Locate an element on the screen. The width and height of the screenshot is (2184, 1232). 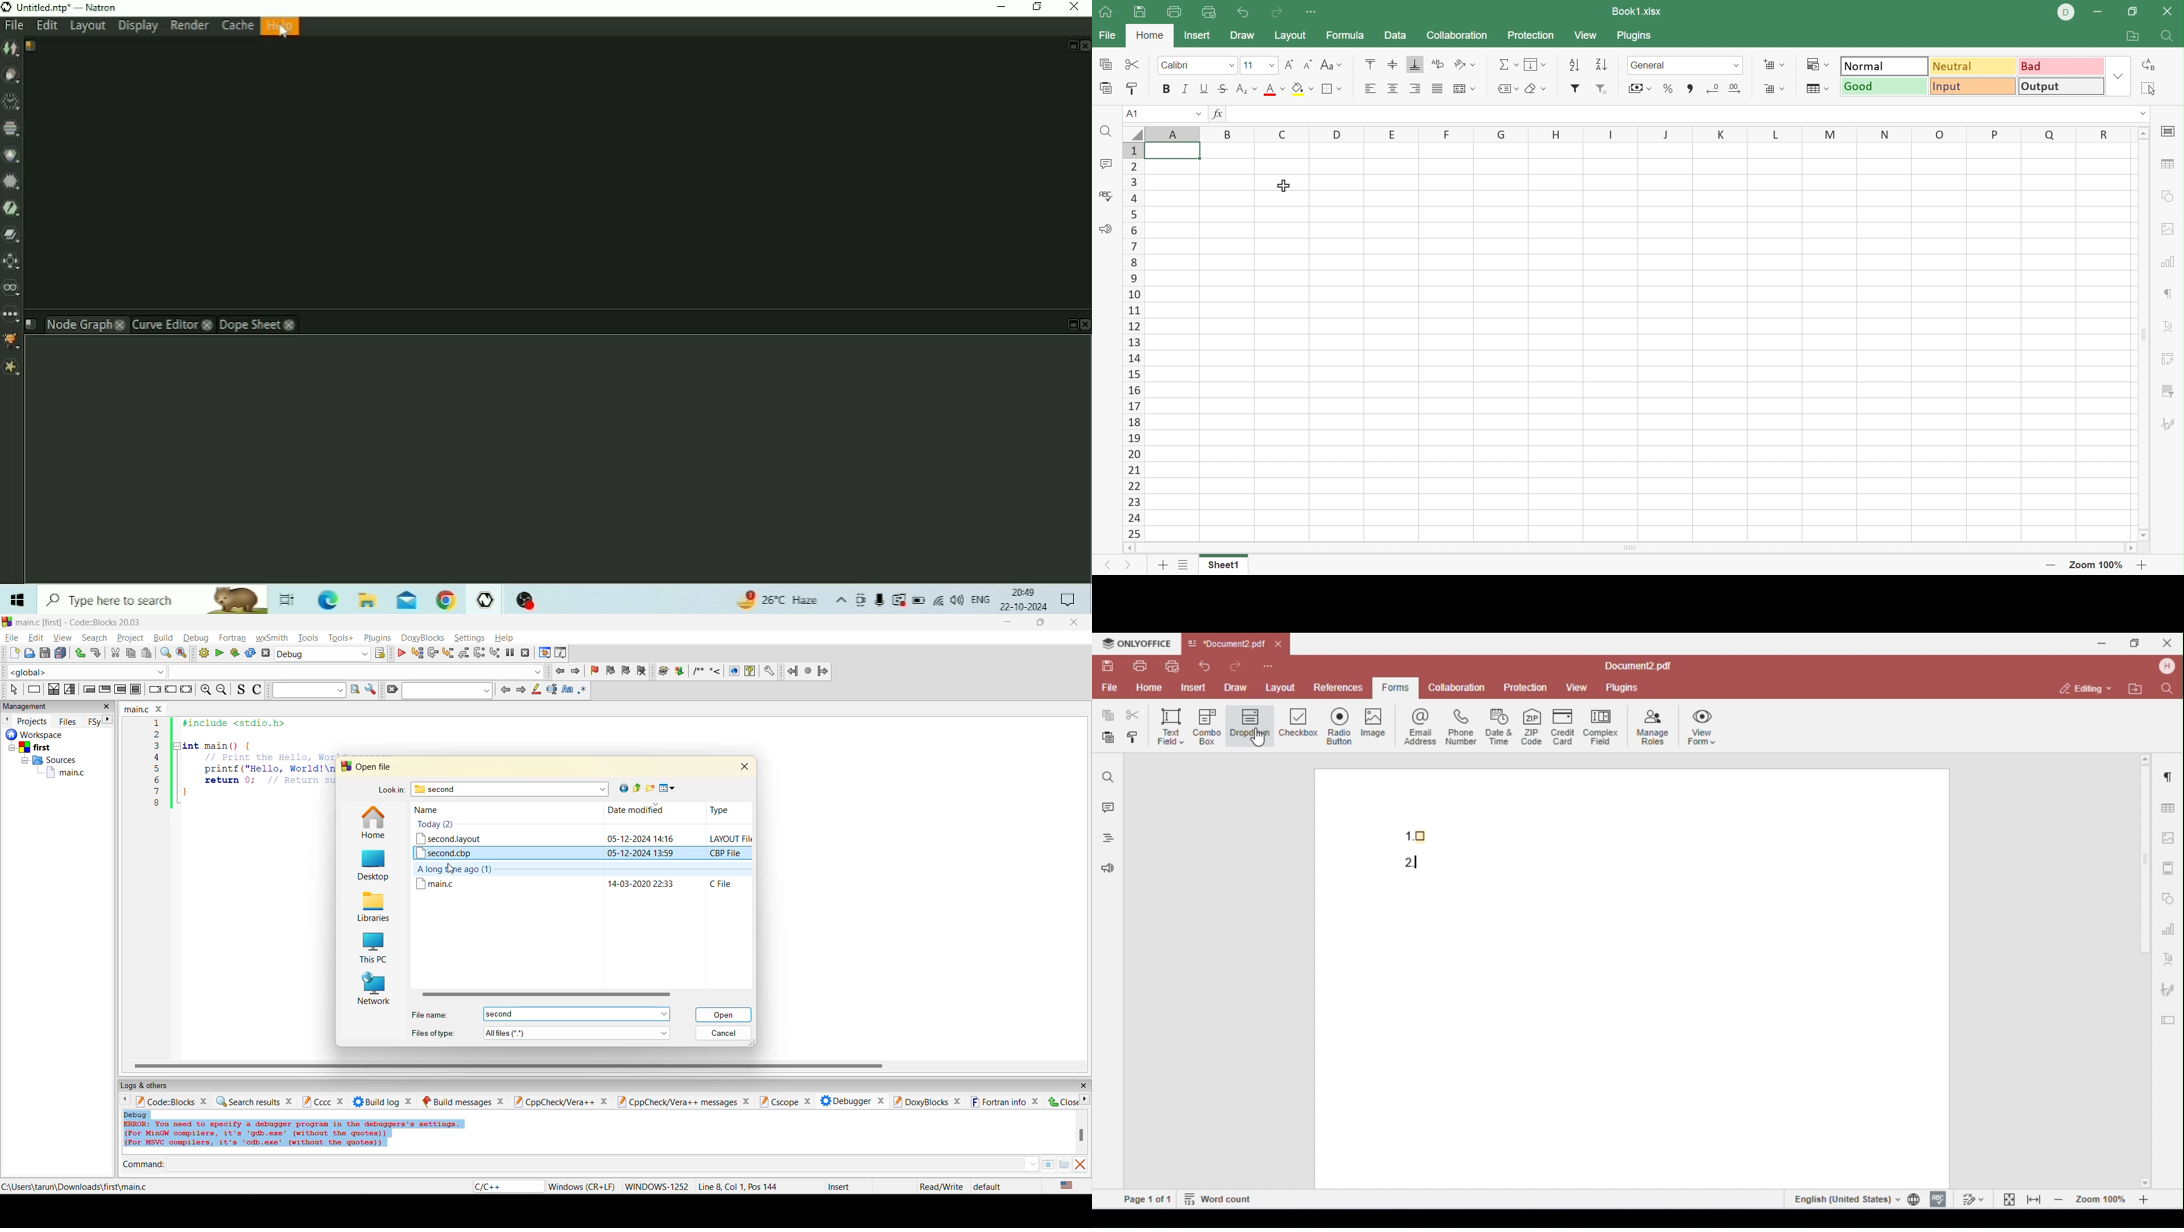
int main(){ is located at coordinates (225, 745).